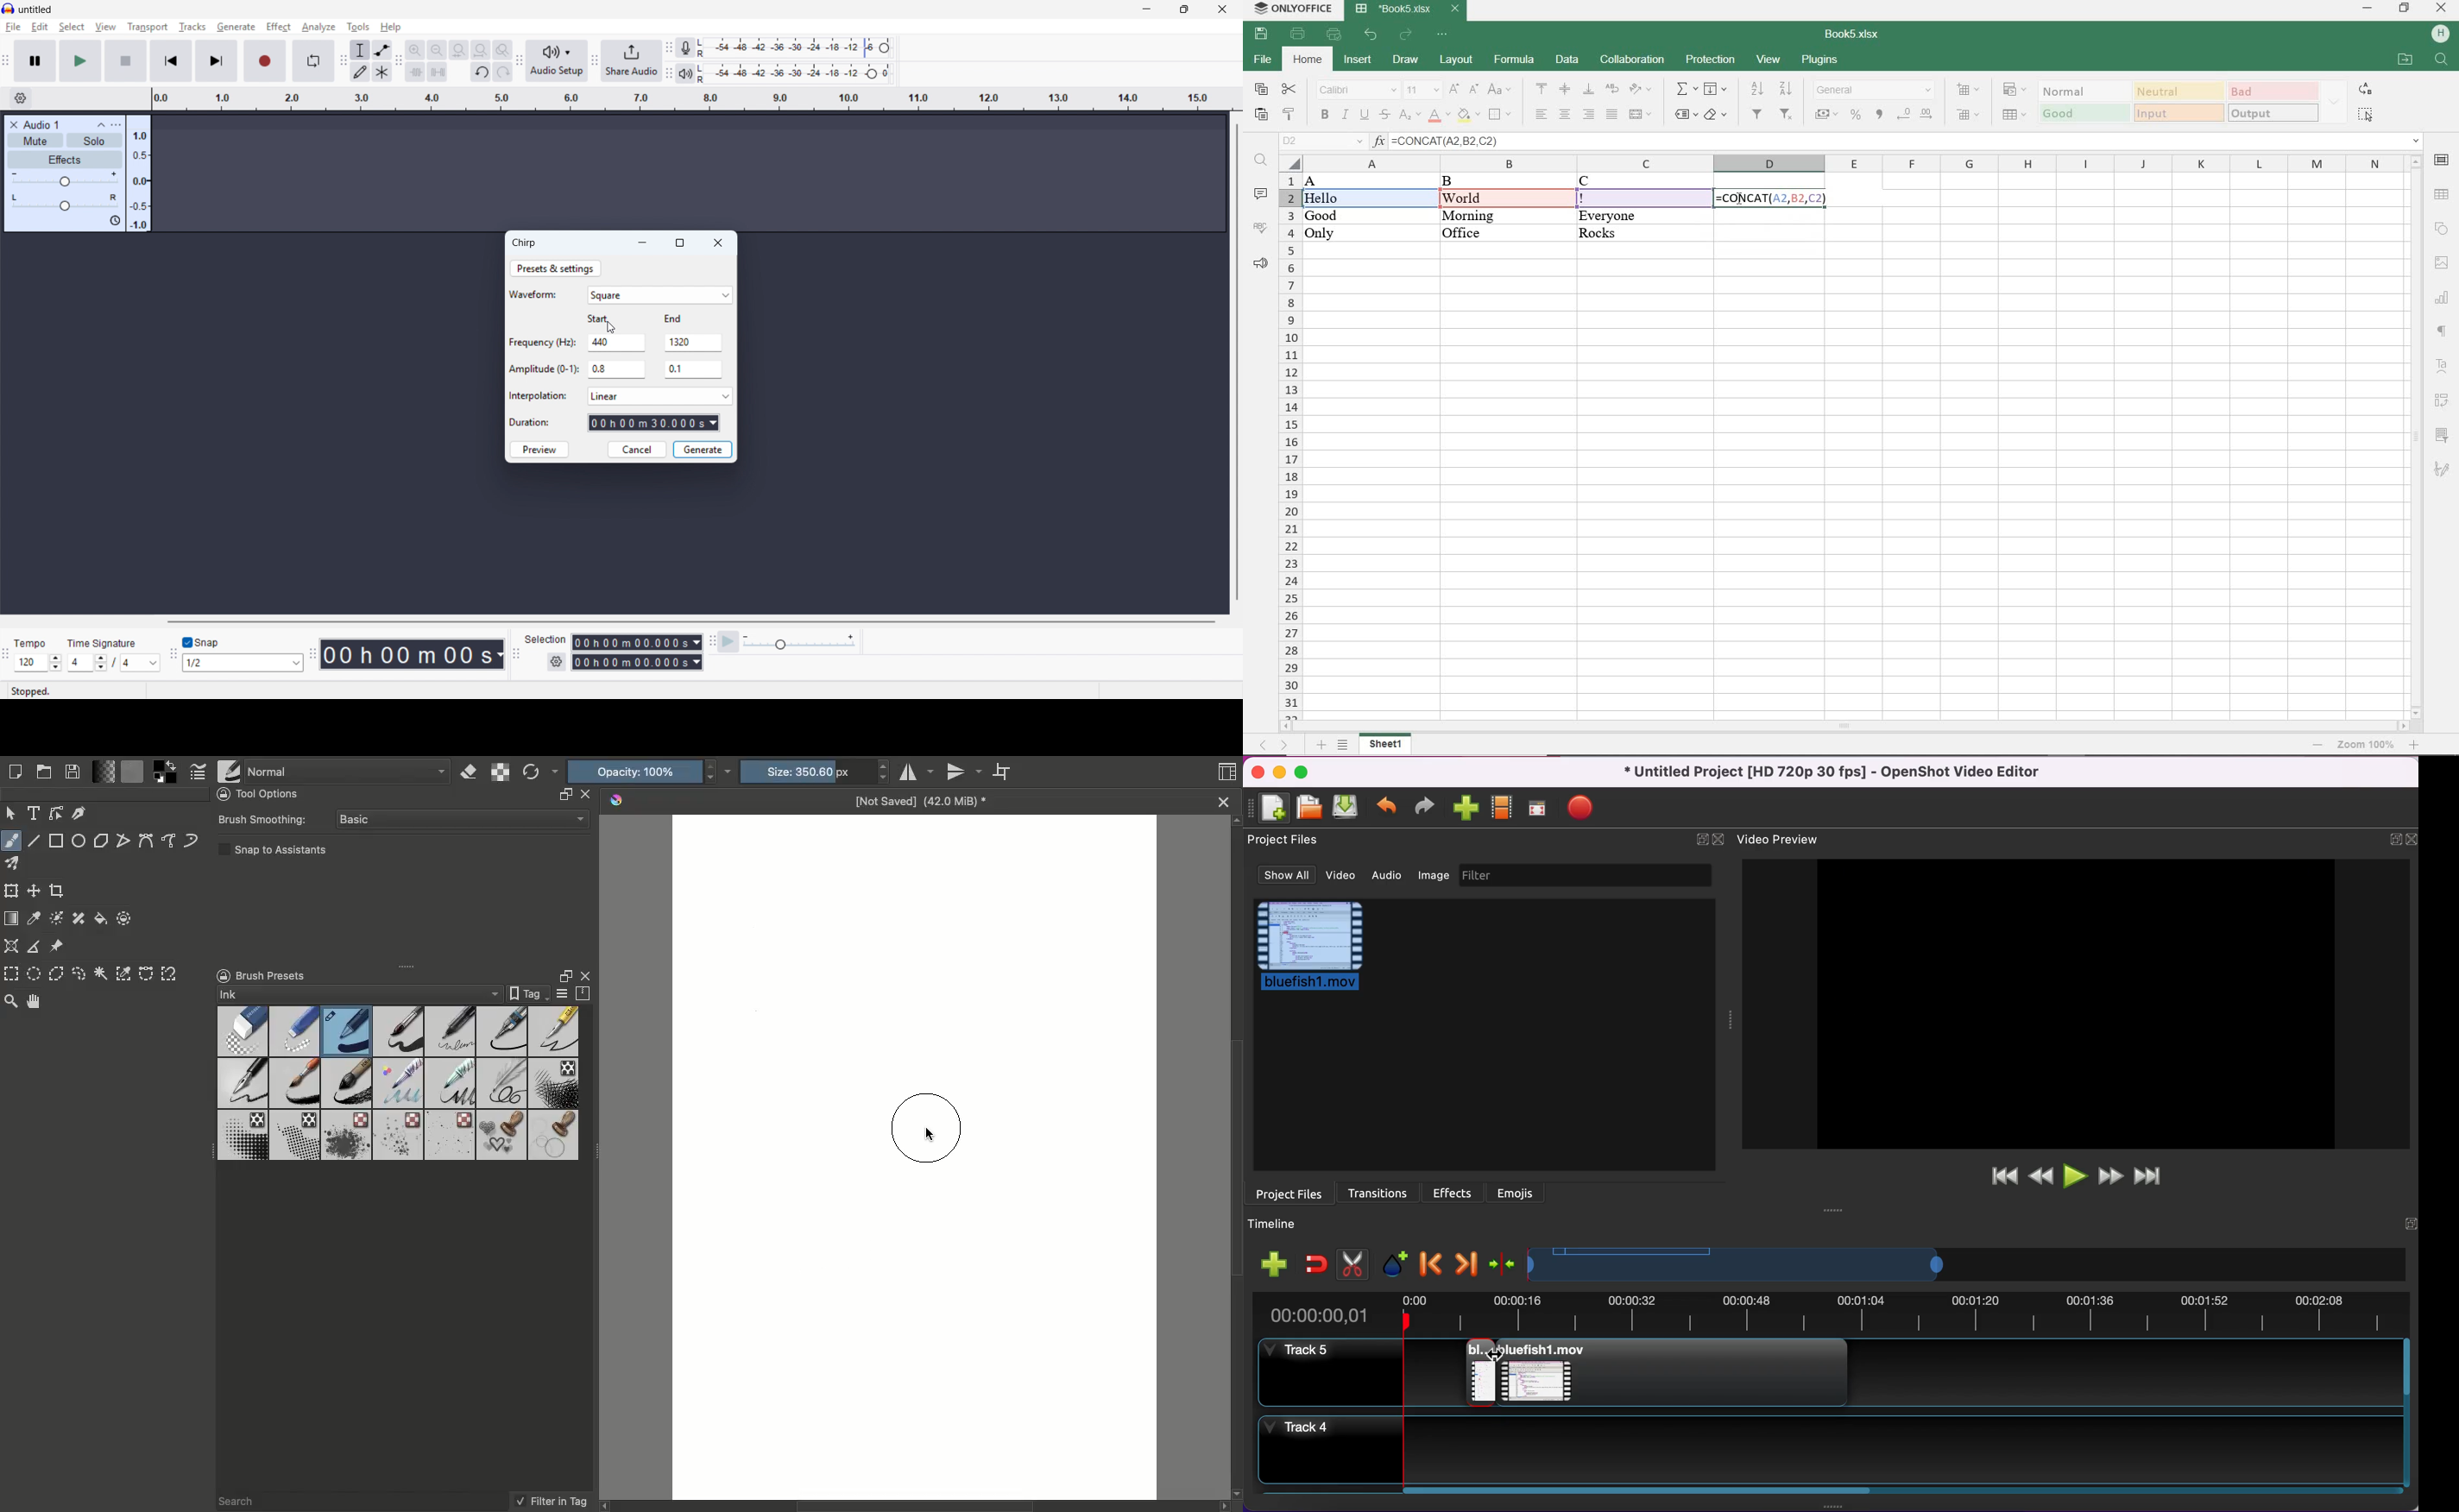  Describe the element at coordinates (1377, 1192) in the screenshot. I see `transitions` at that location.